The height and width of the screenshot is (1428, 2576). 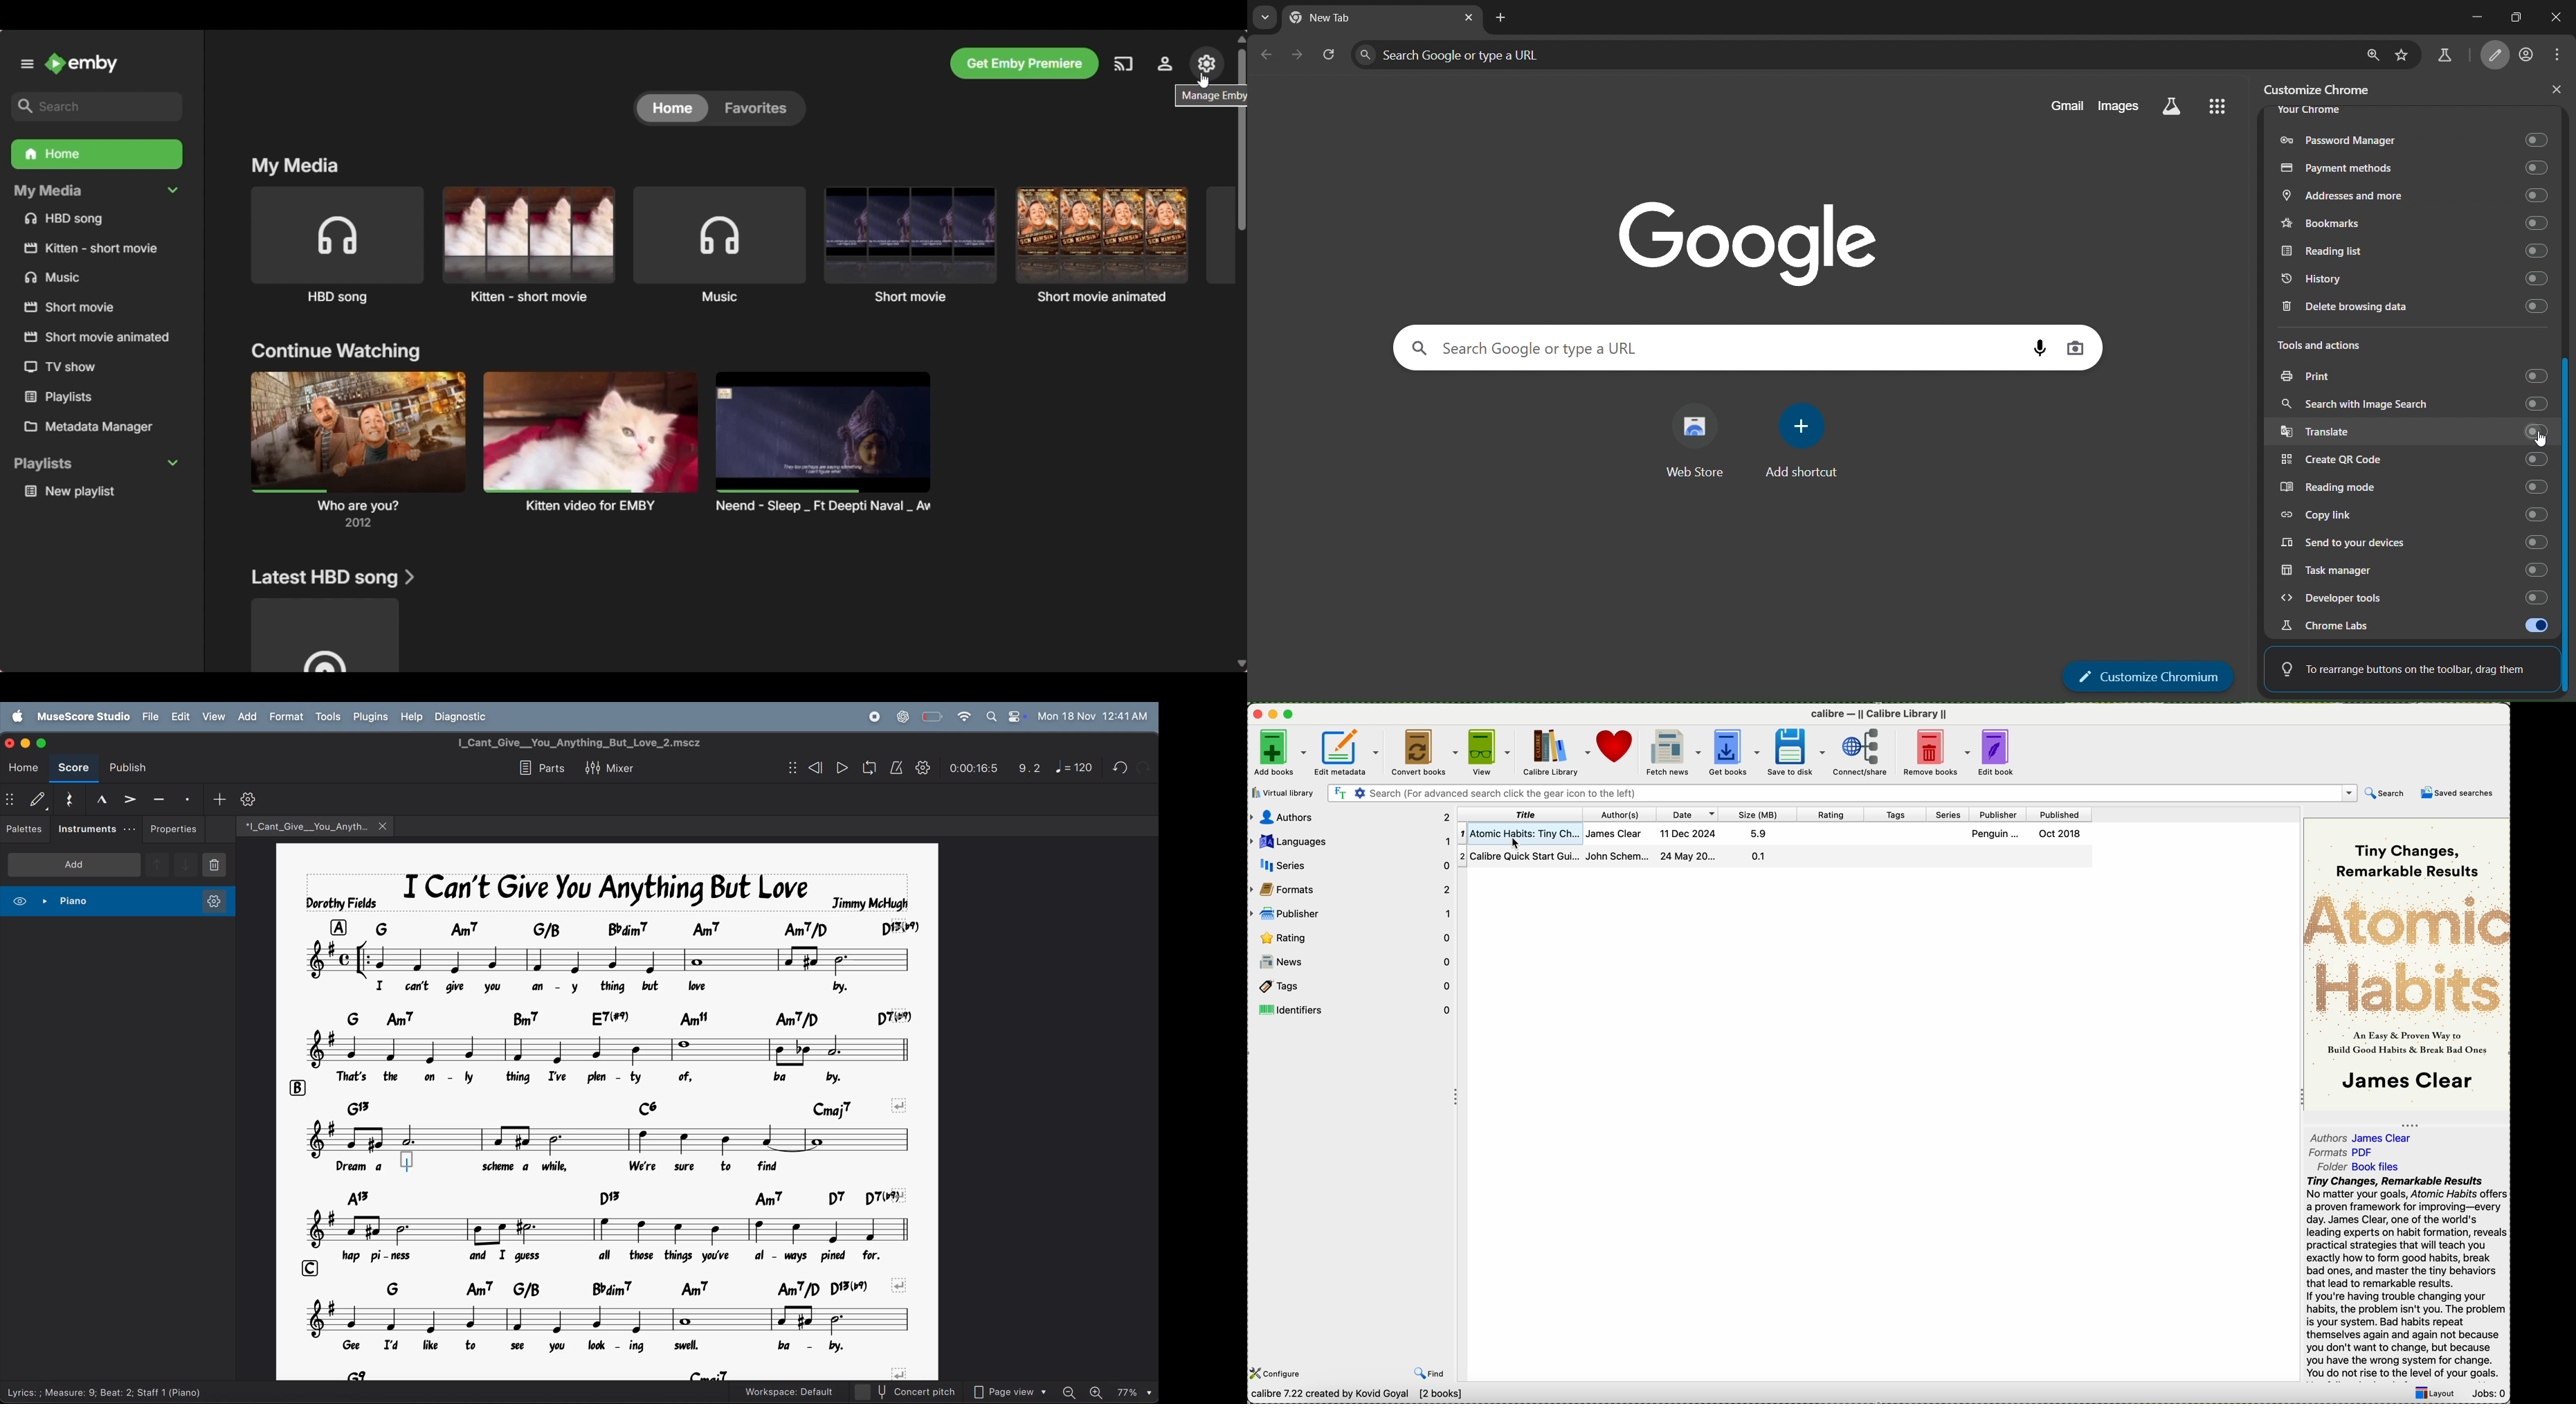 I want to click on file, so click(x=150, y=717).